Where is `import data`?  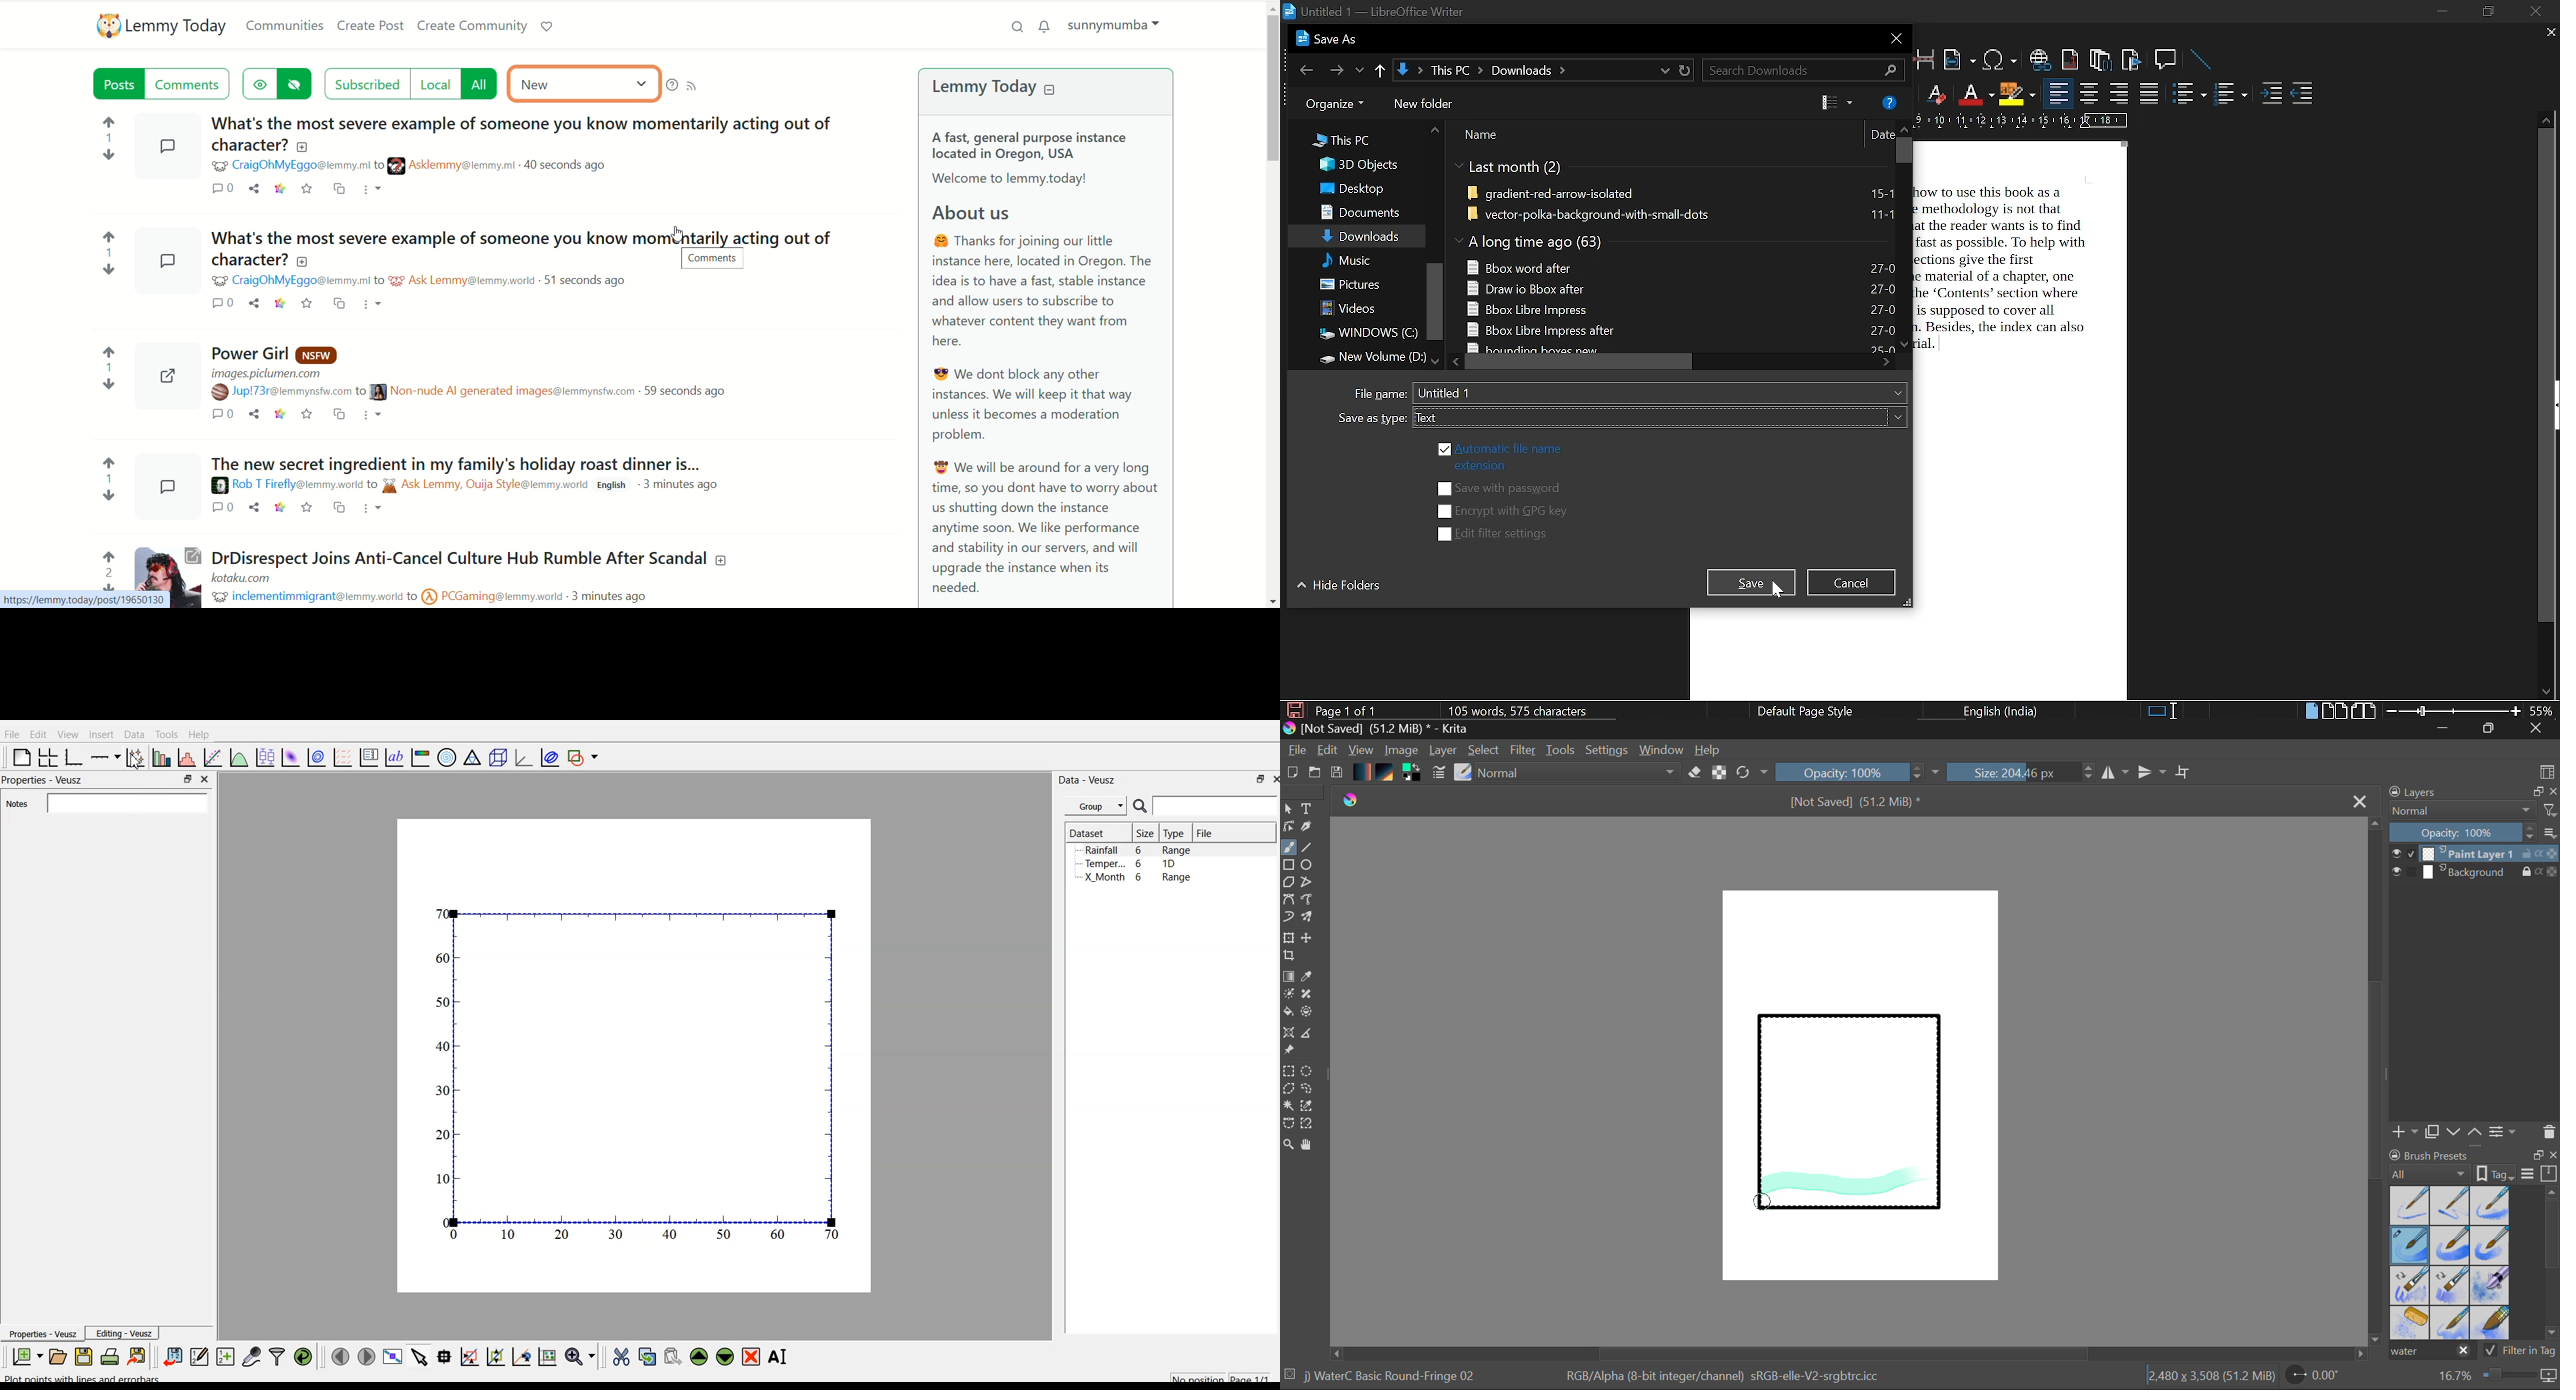 import data is located at coordinates (174, 1357).